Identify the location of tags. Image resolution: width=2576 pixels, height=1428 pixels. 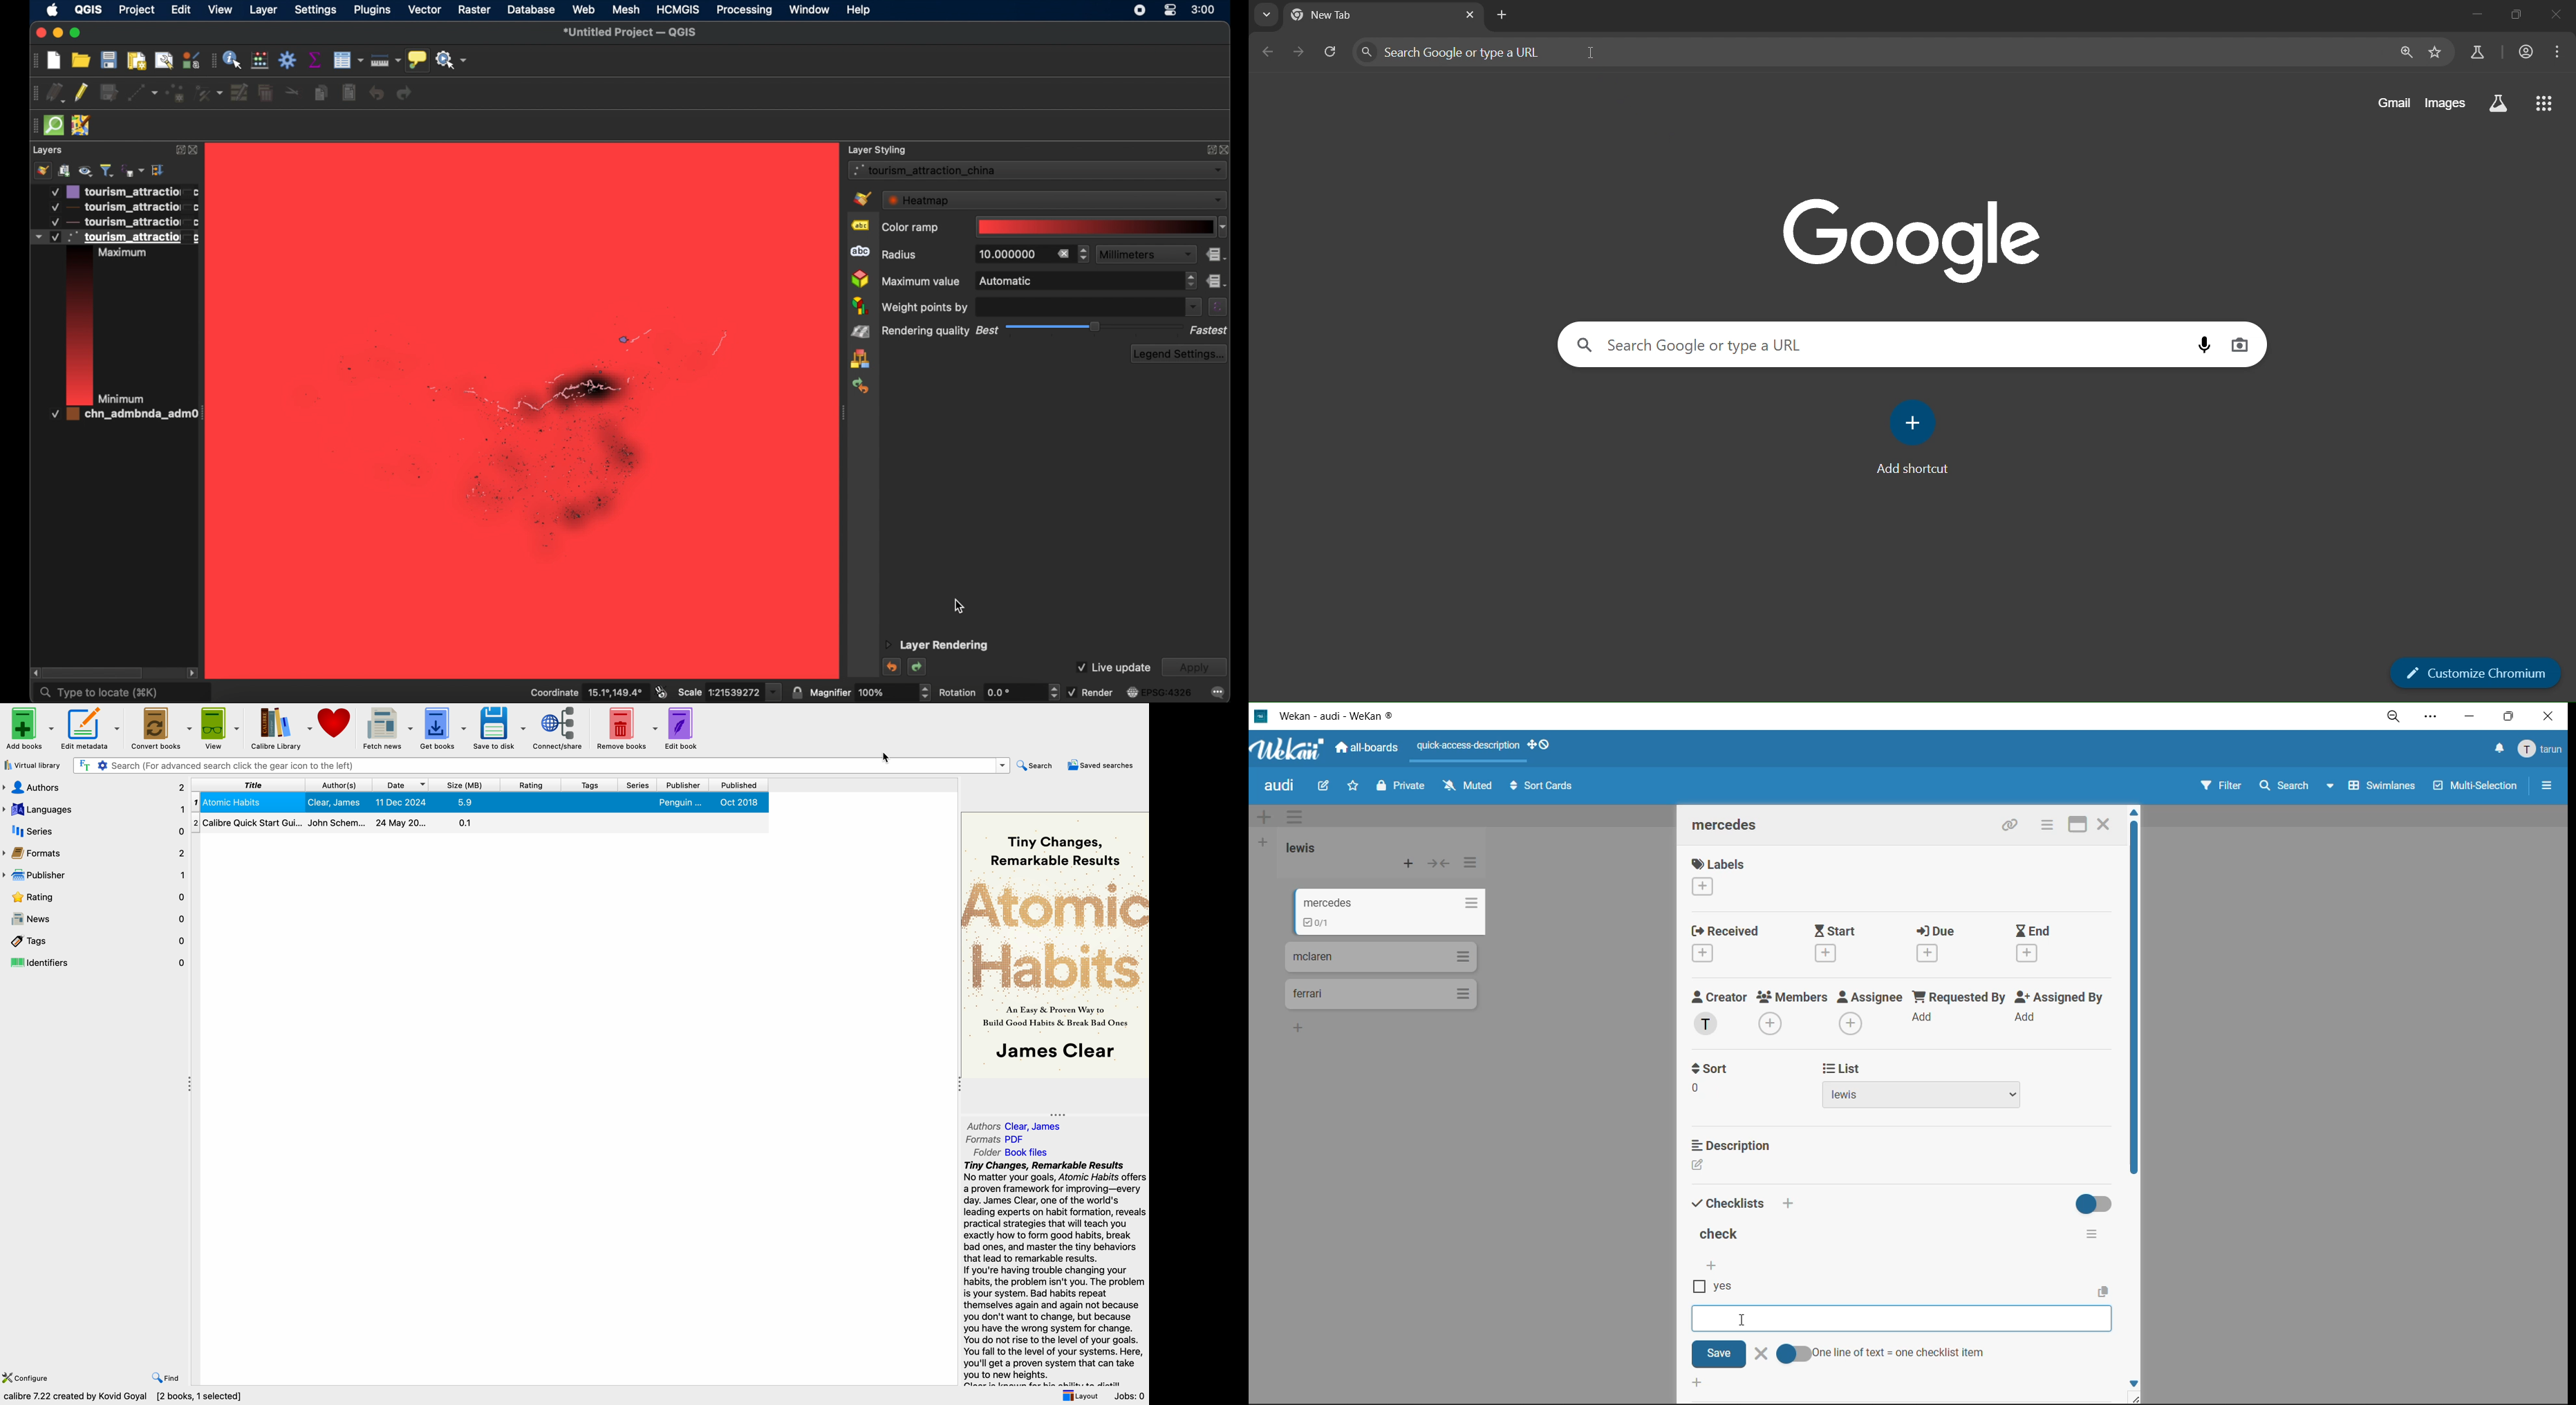
(95, 941).